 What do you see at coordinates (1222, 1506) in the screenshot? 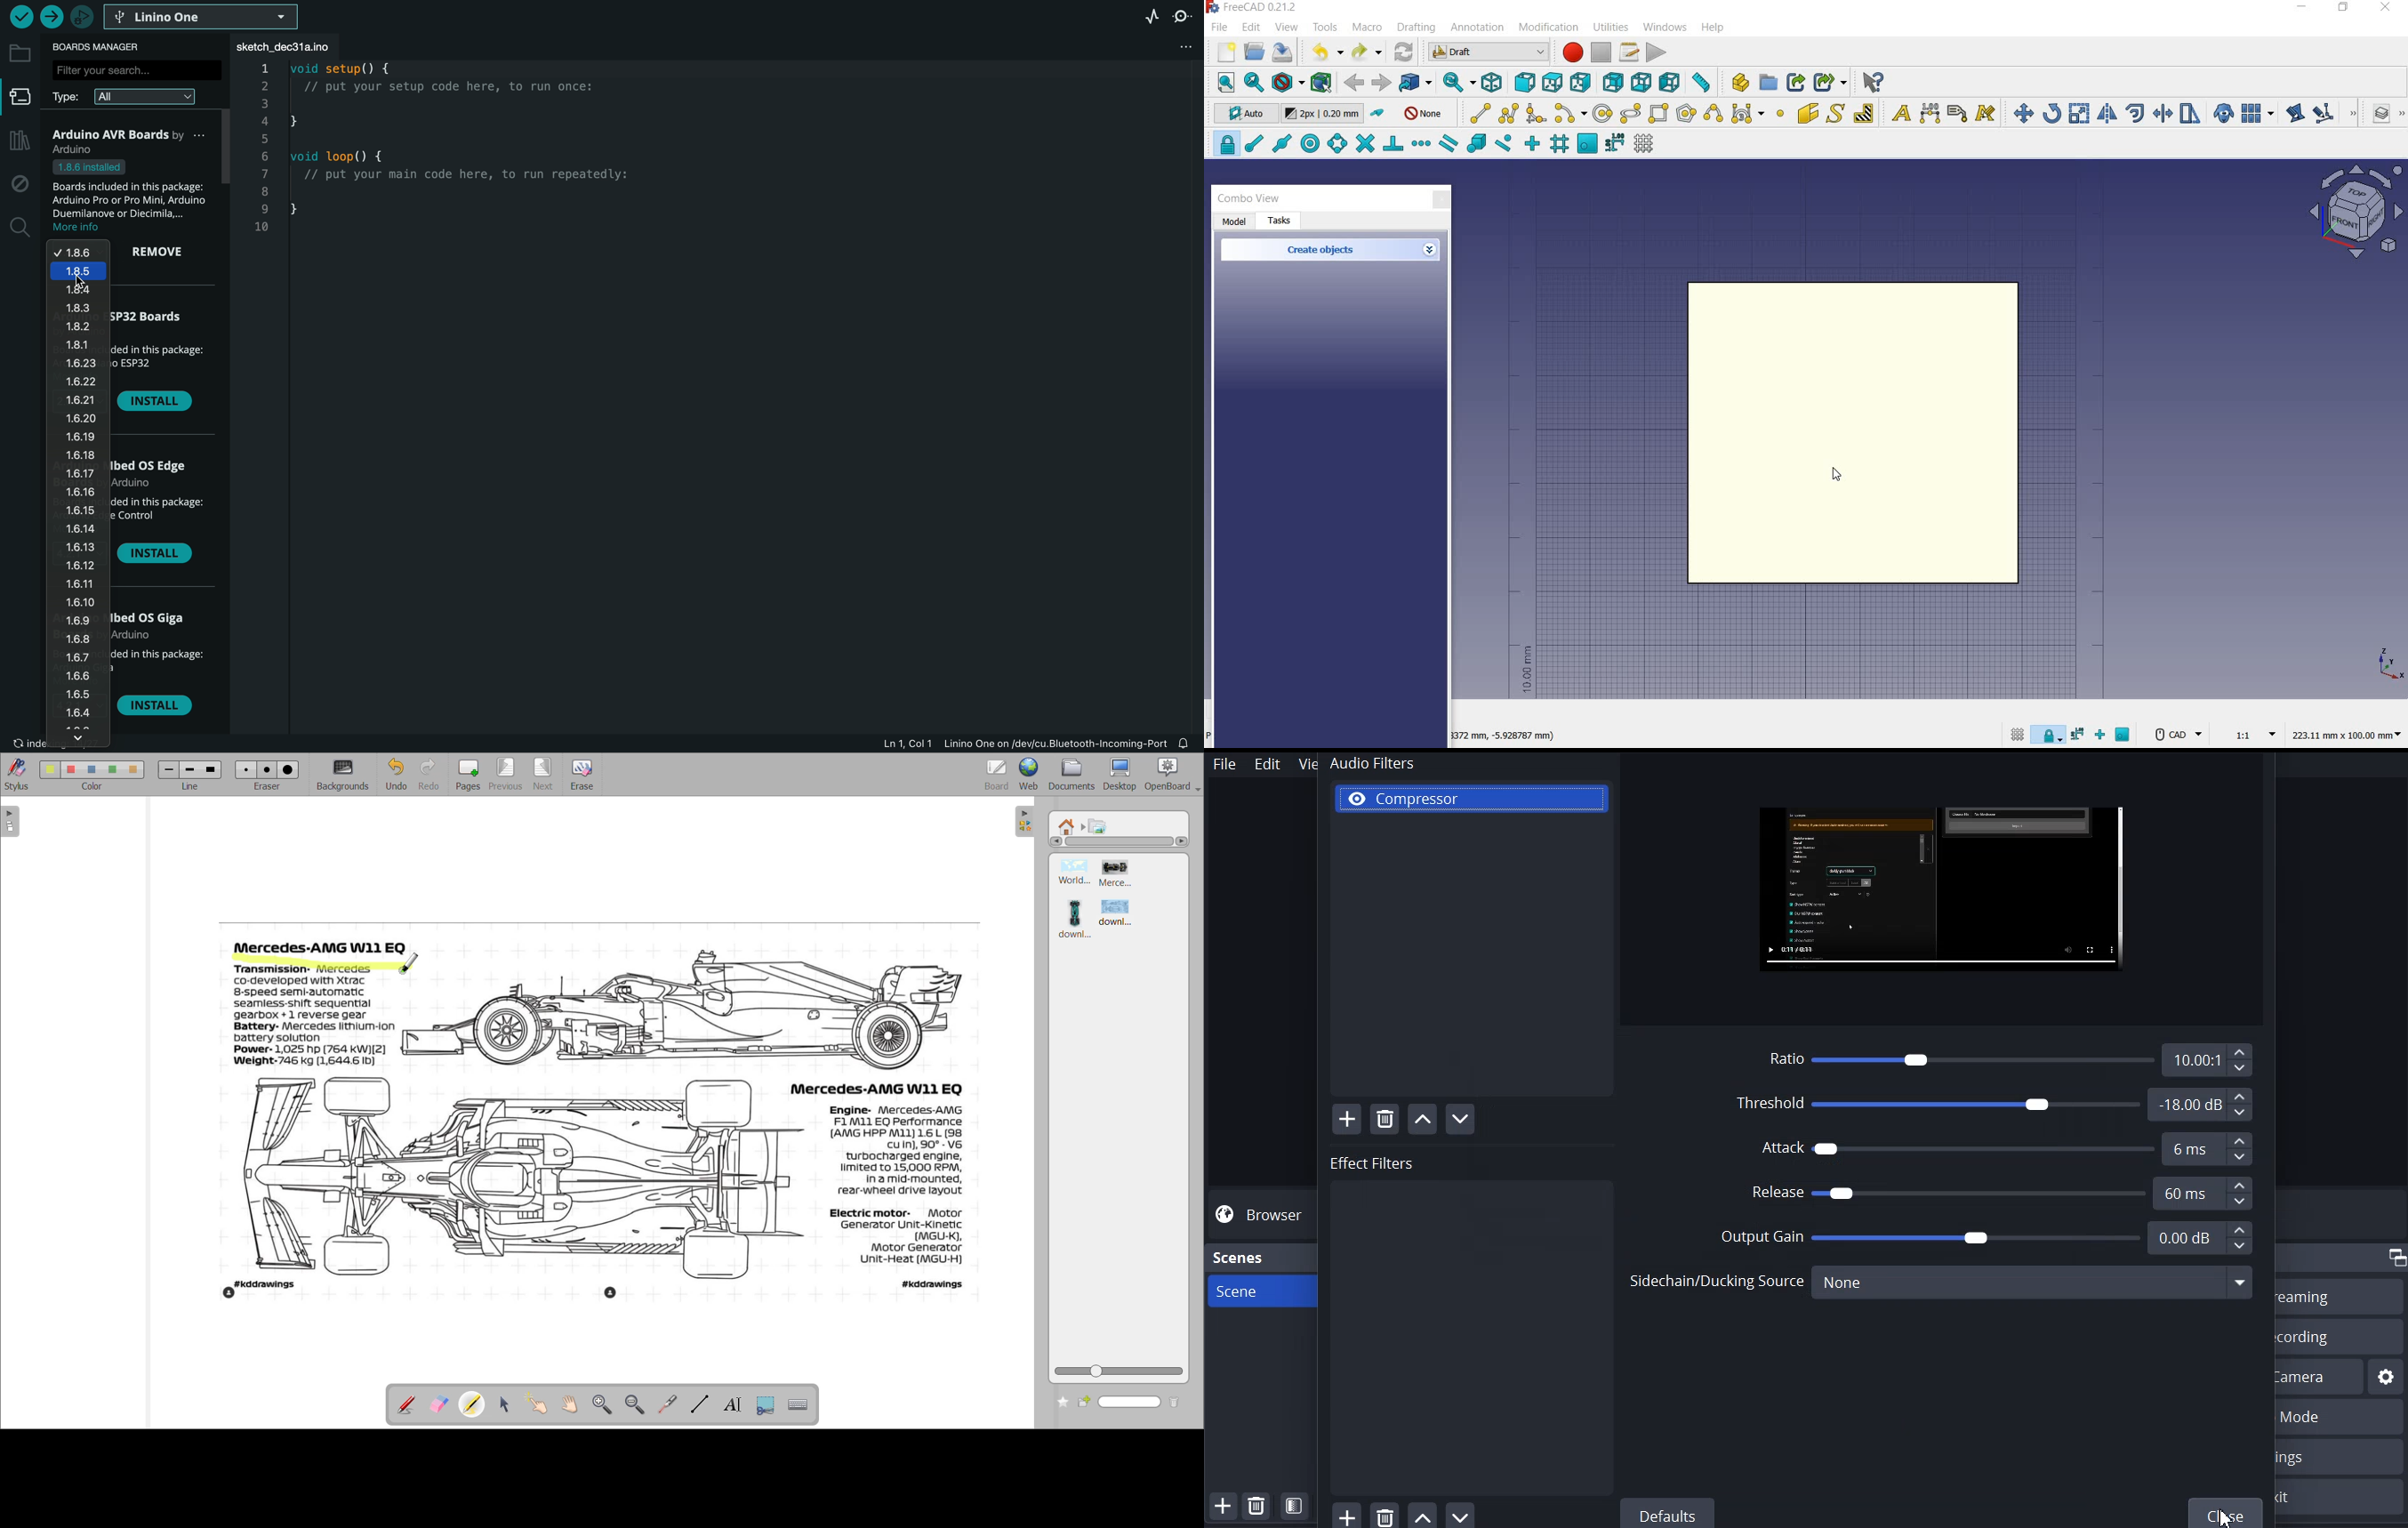
I see `Add Scene` at bounding box center [1222, 1506].